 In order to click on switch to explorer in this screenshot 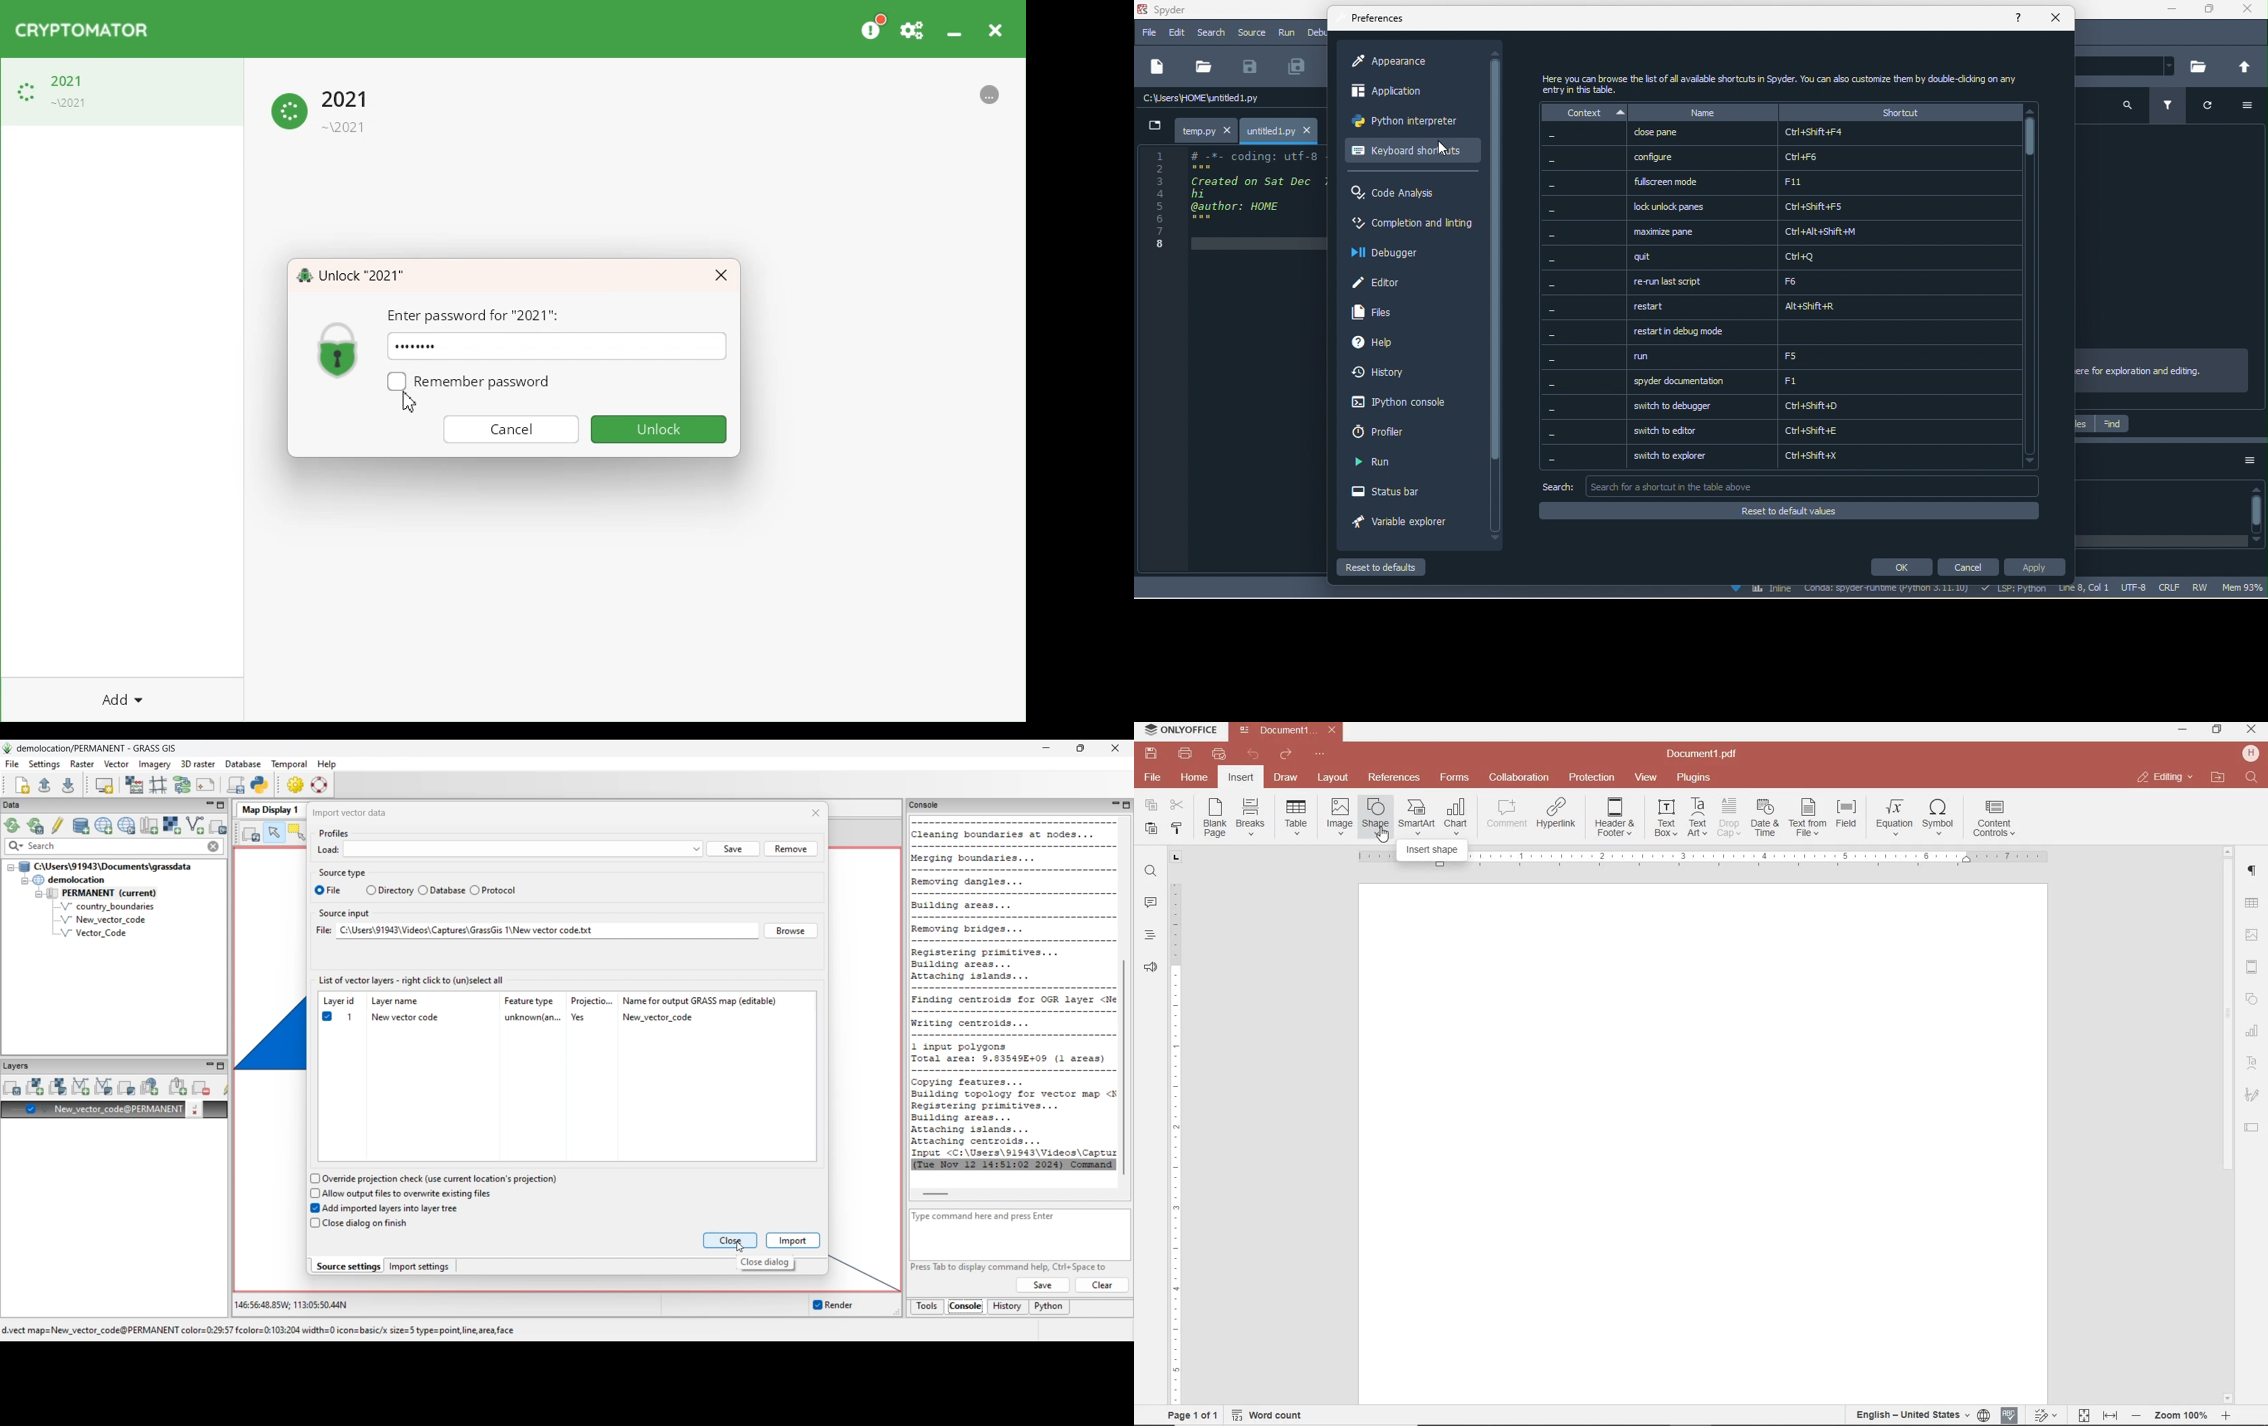, I will do `click(1817, 459)`.